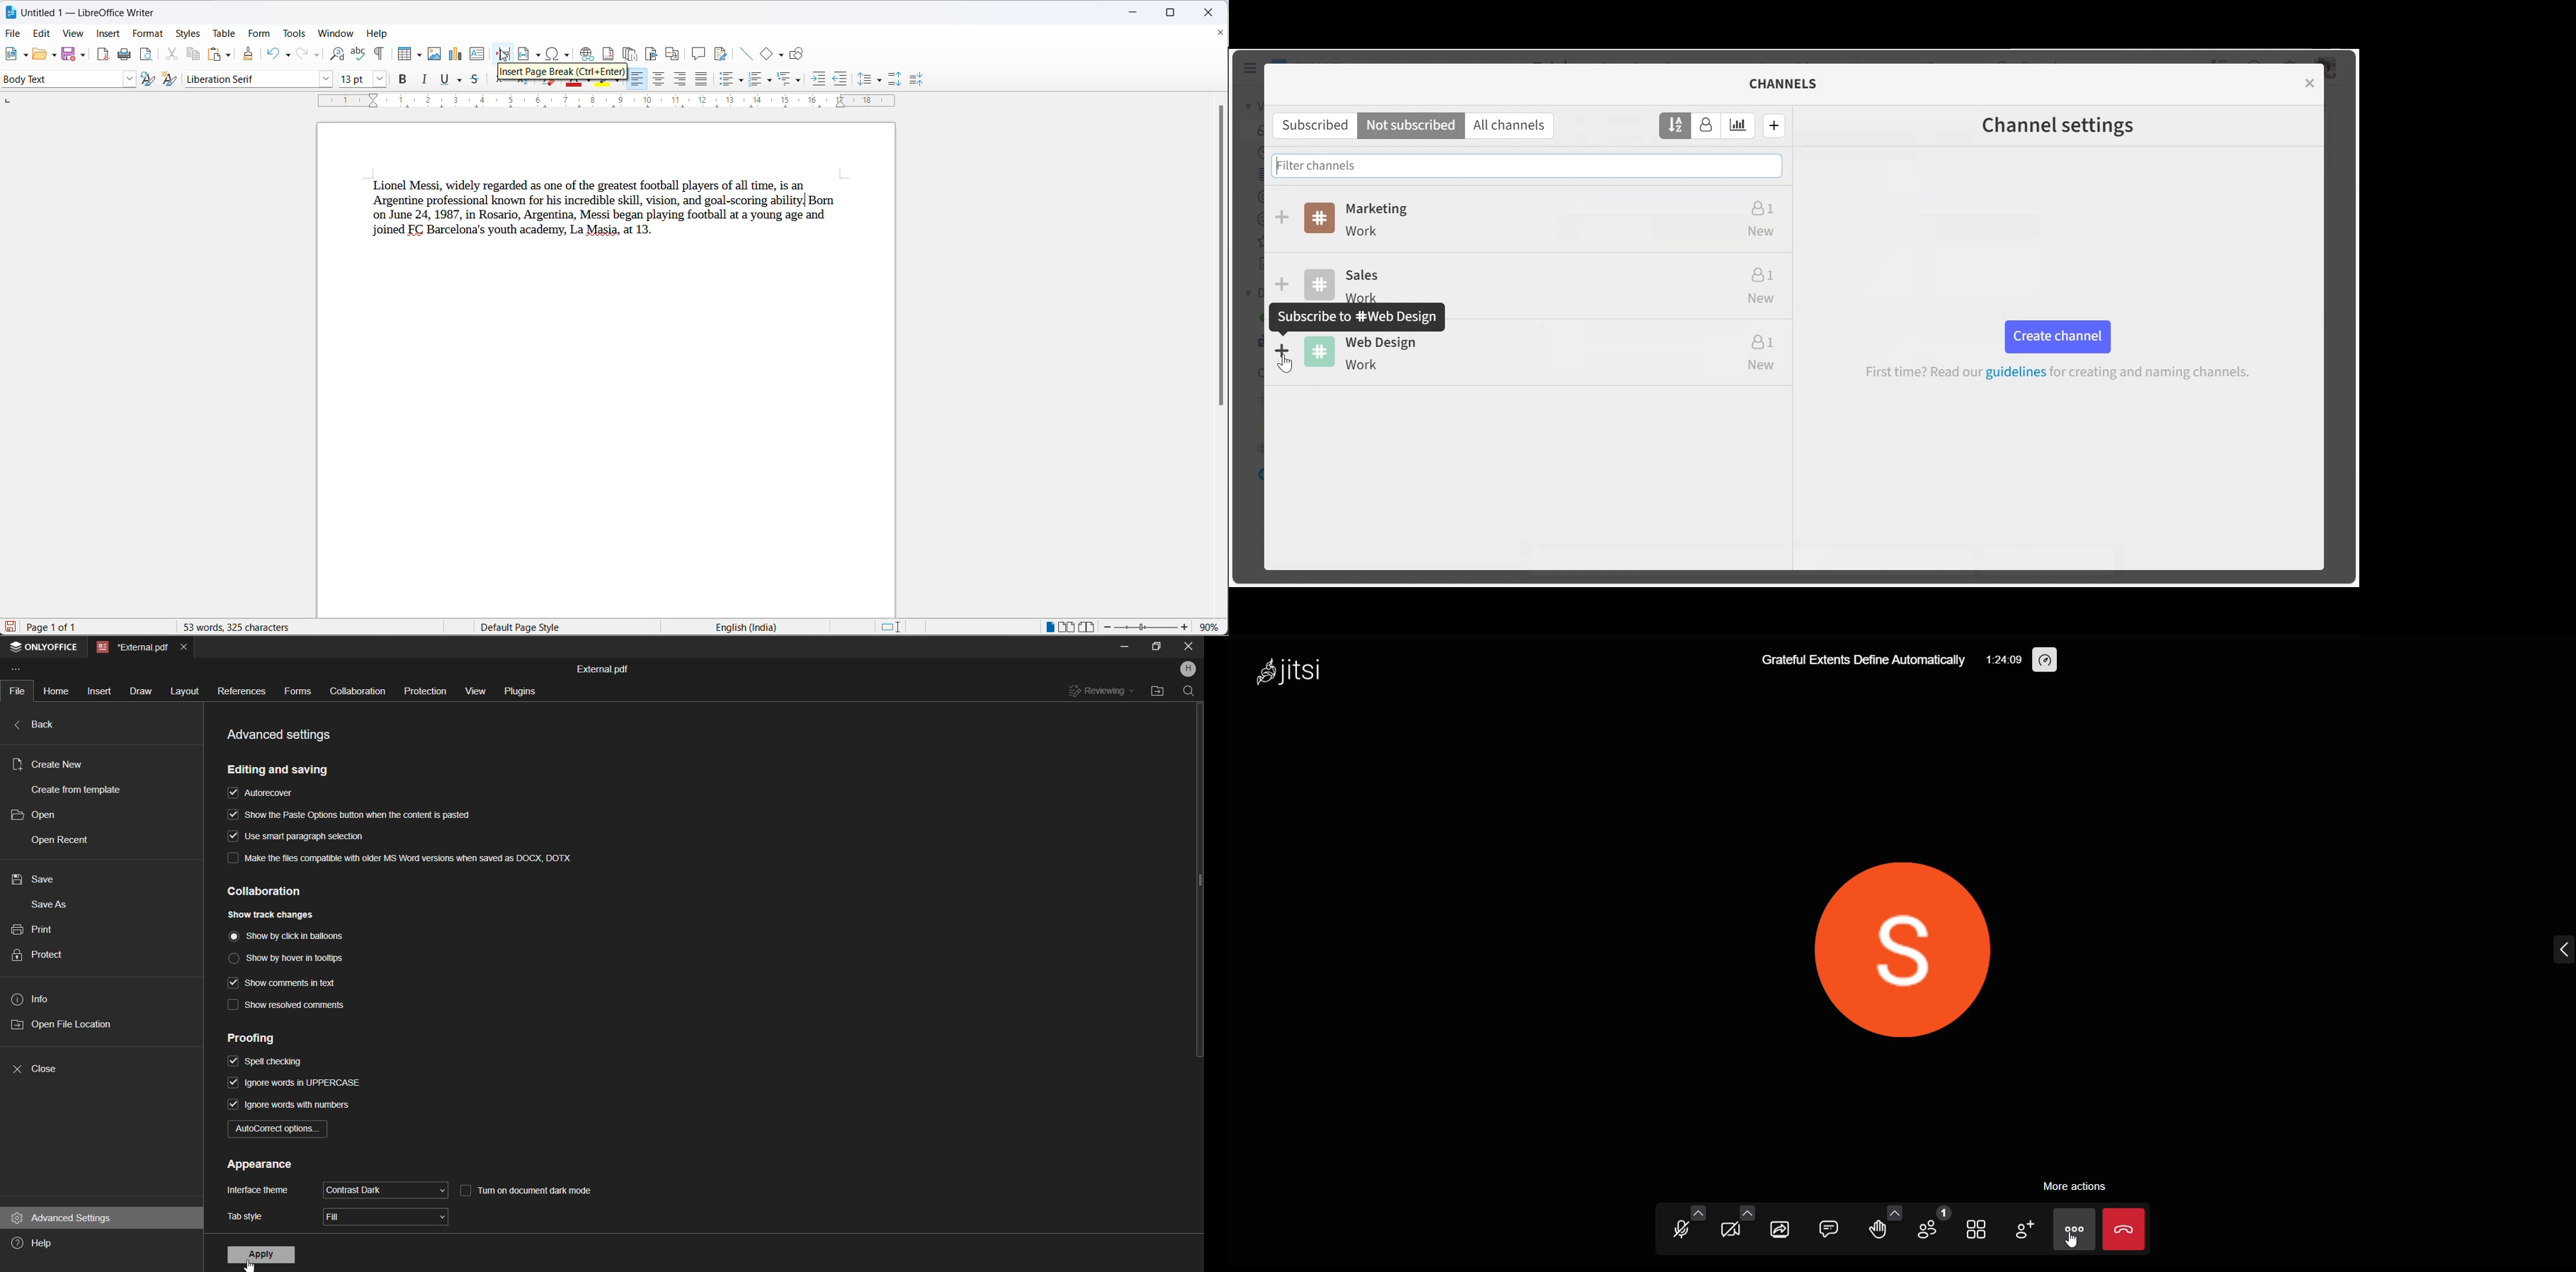  What do you see at coordinates (91, 12) in the screenshot?
I see `Untitled 1 — LibreOffice Writer` at bounding box center [91, 12].